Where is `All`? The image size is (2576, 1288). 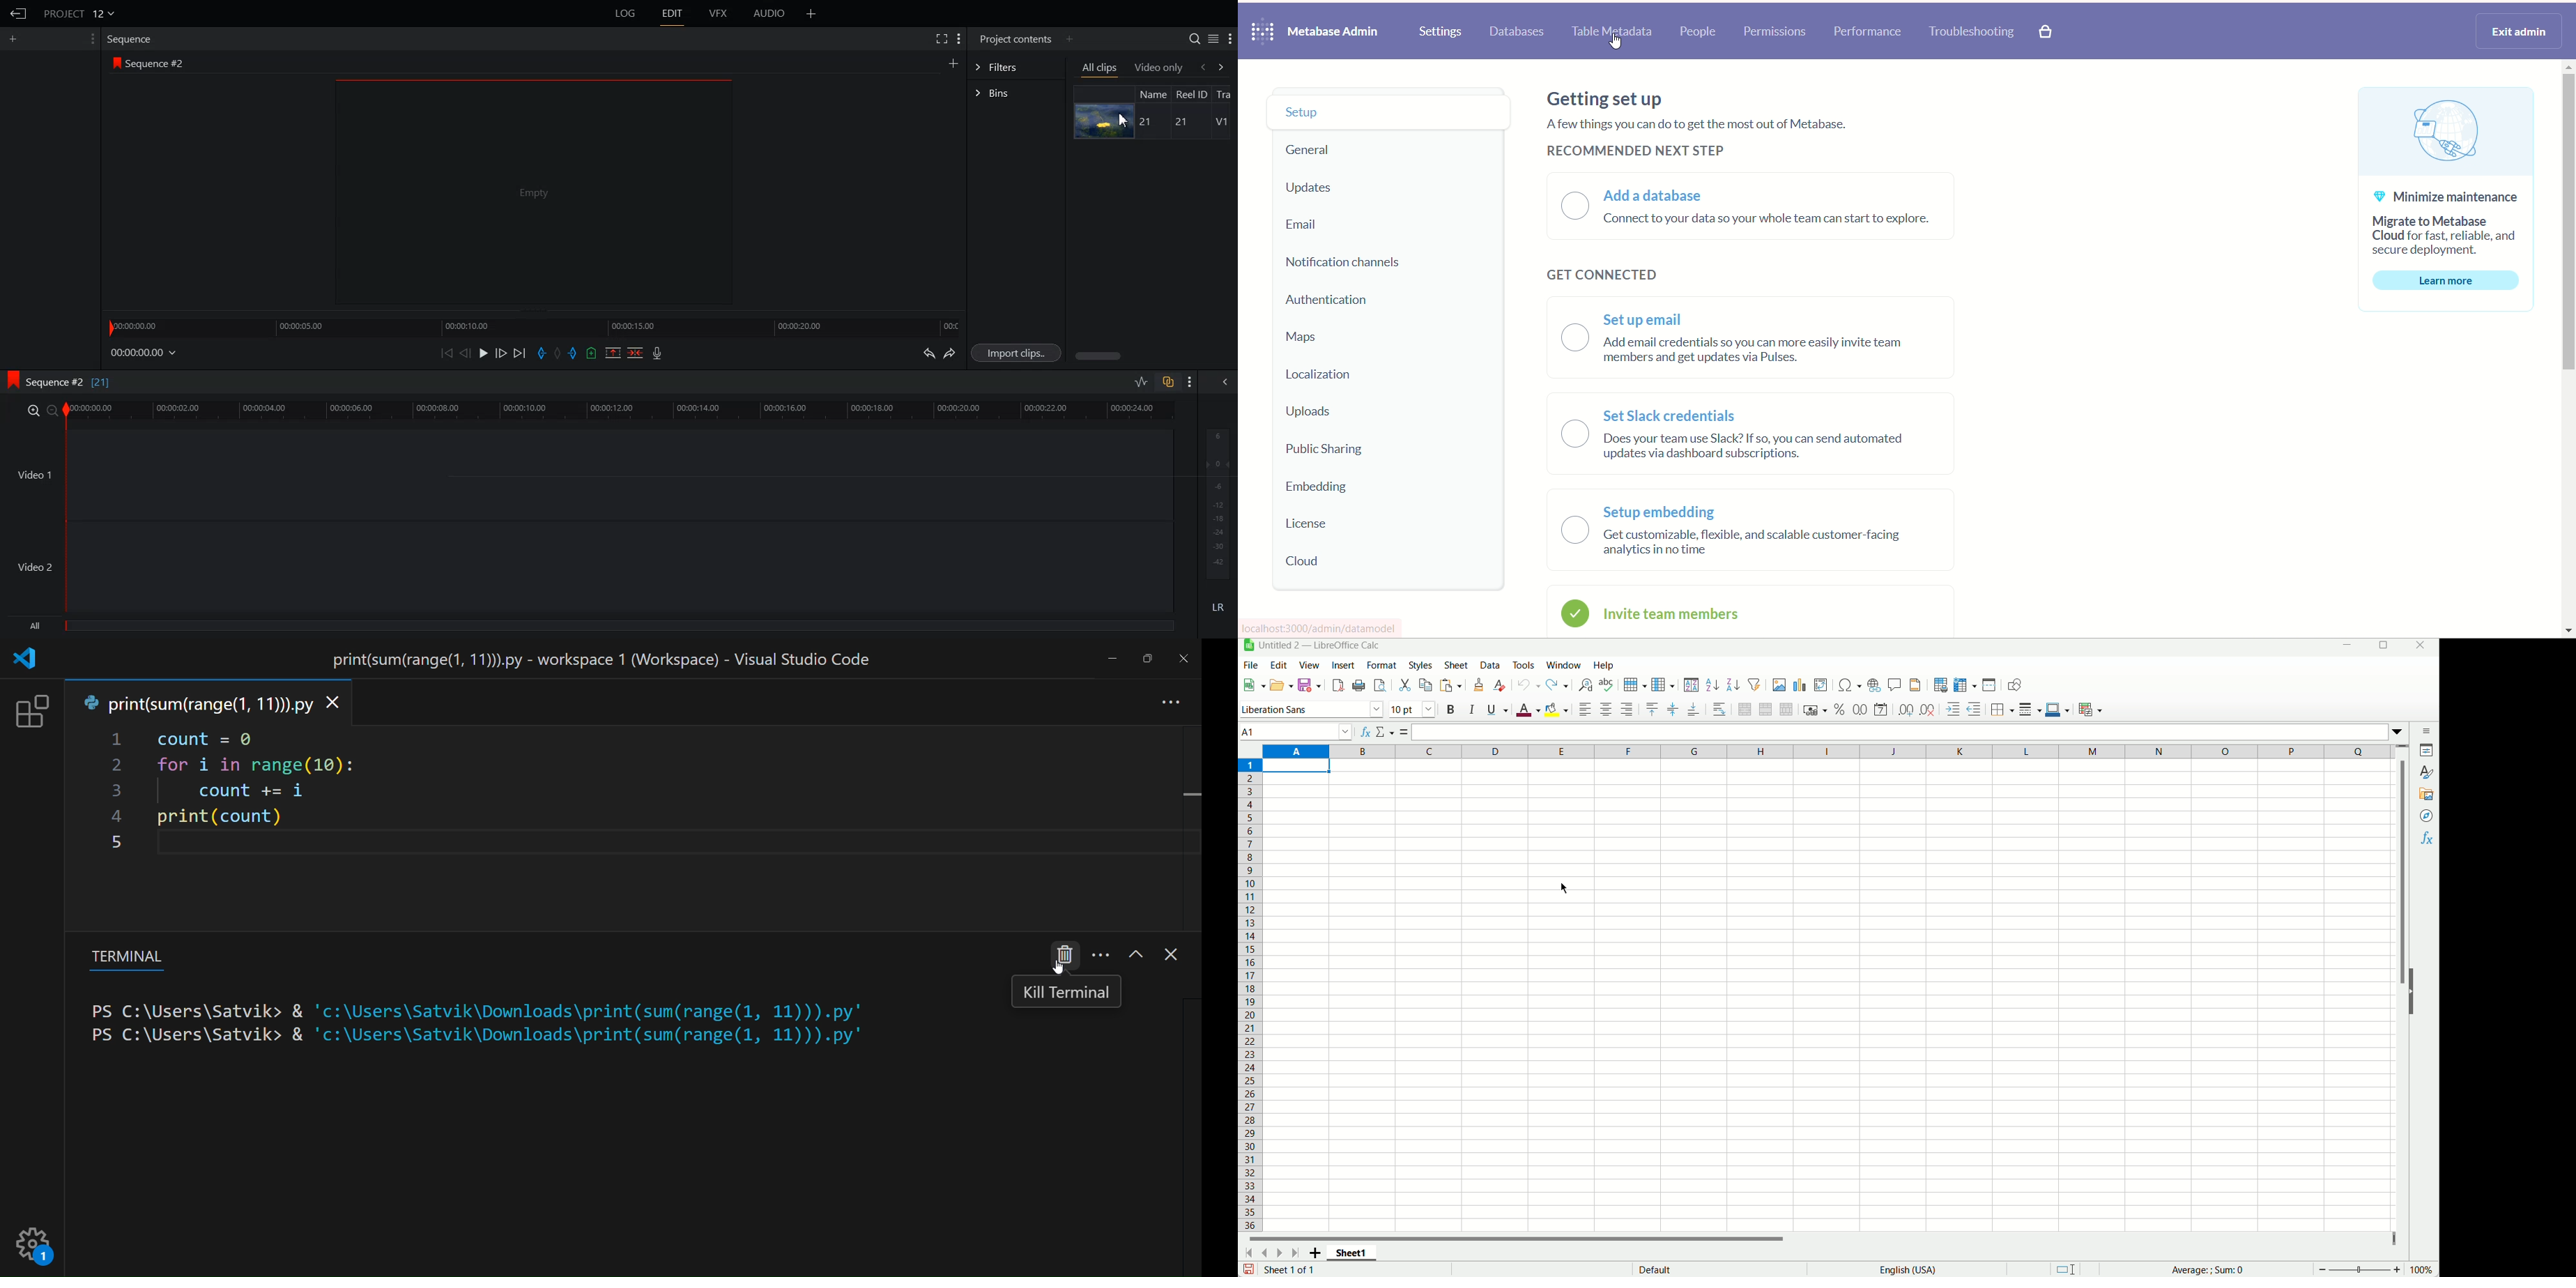
All is located at coordinates (593, 627).